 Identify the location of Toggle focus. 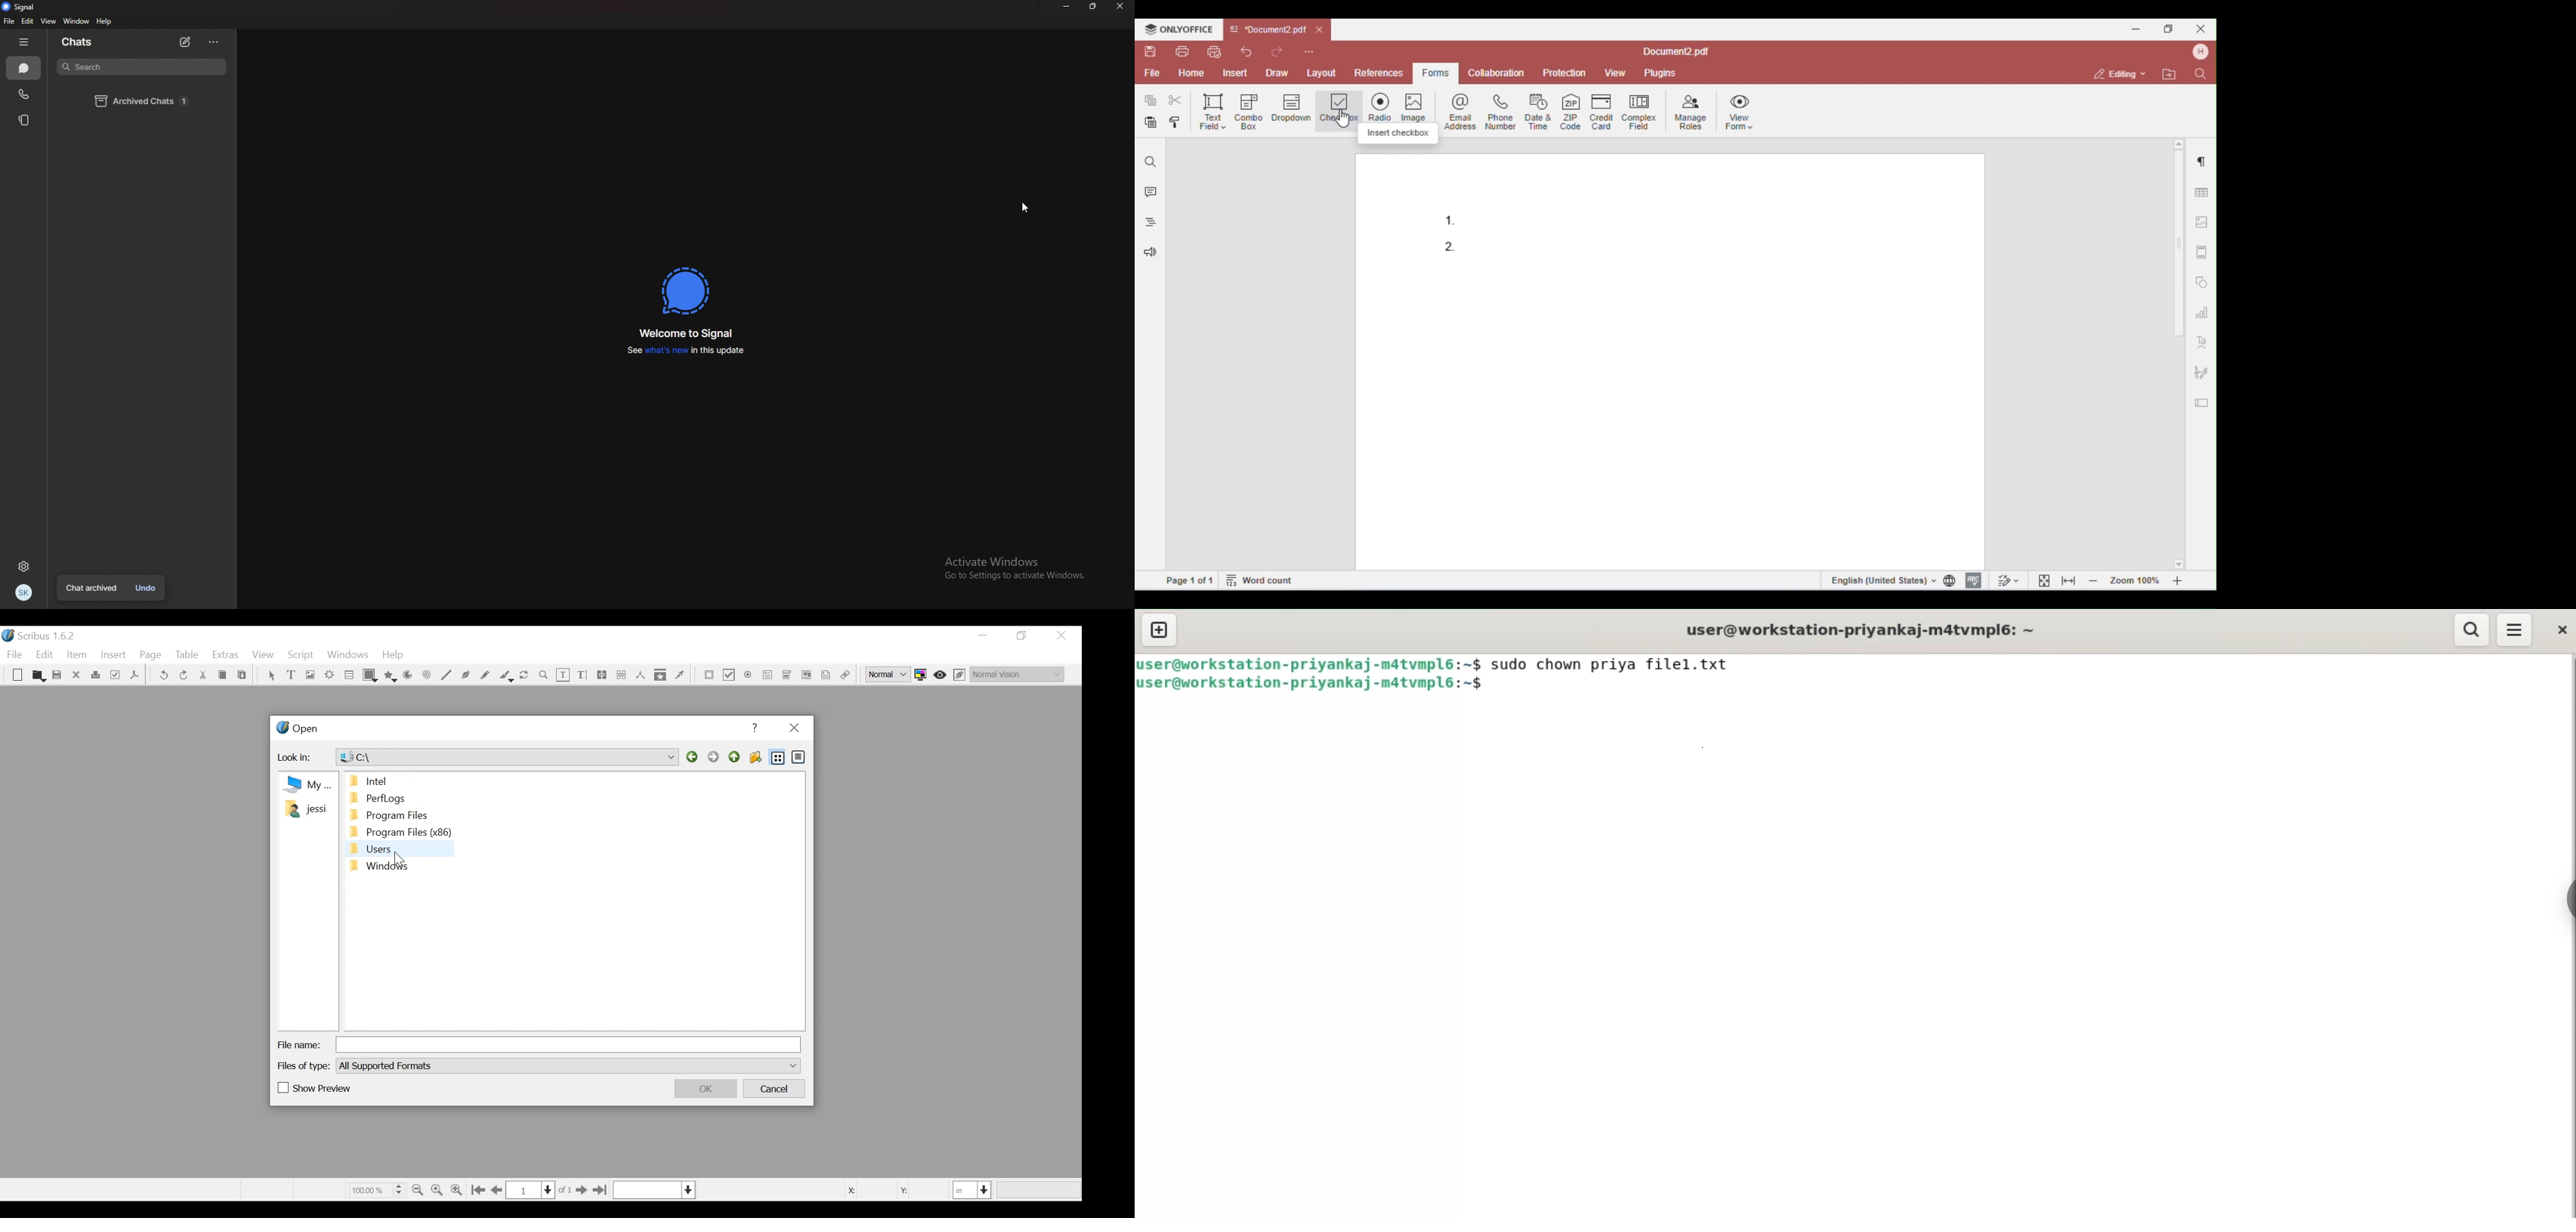
(941, 674).